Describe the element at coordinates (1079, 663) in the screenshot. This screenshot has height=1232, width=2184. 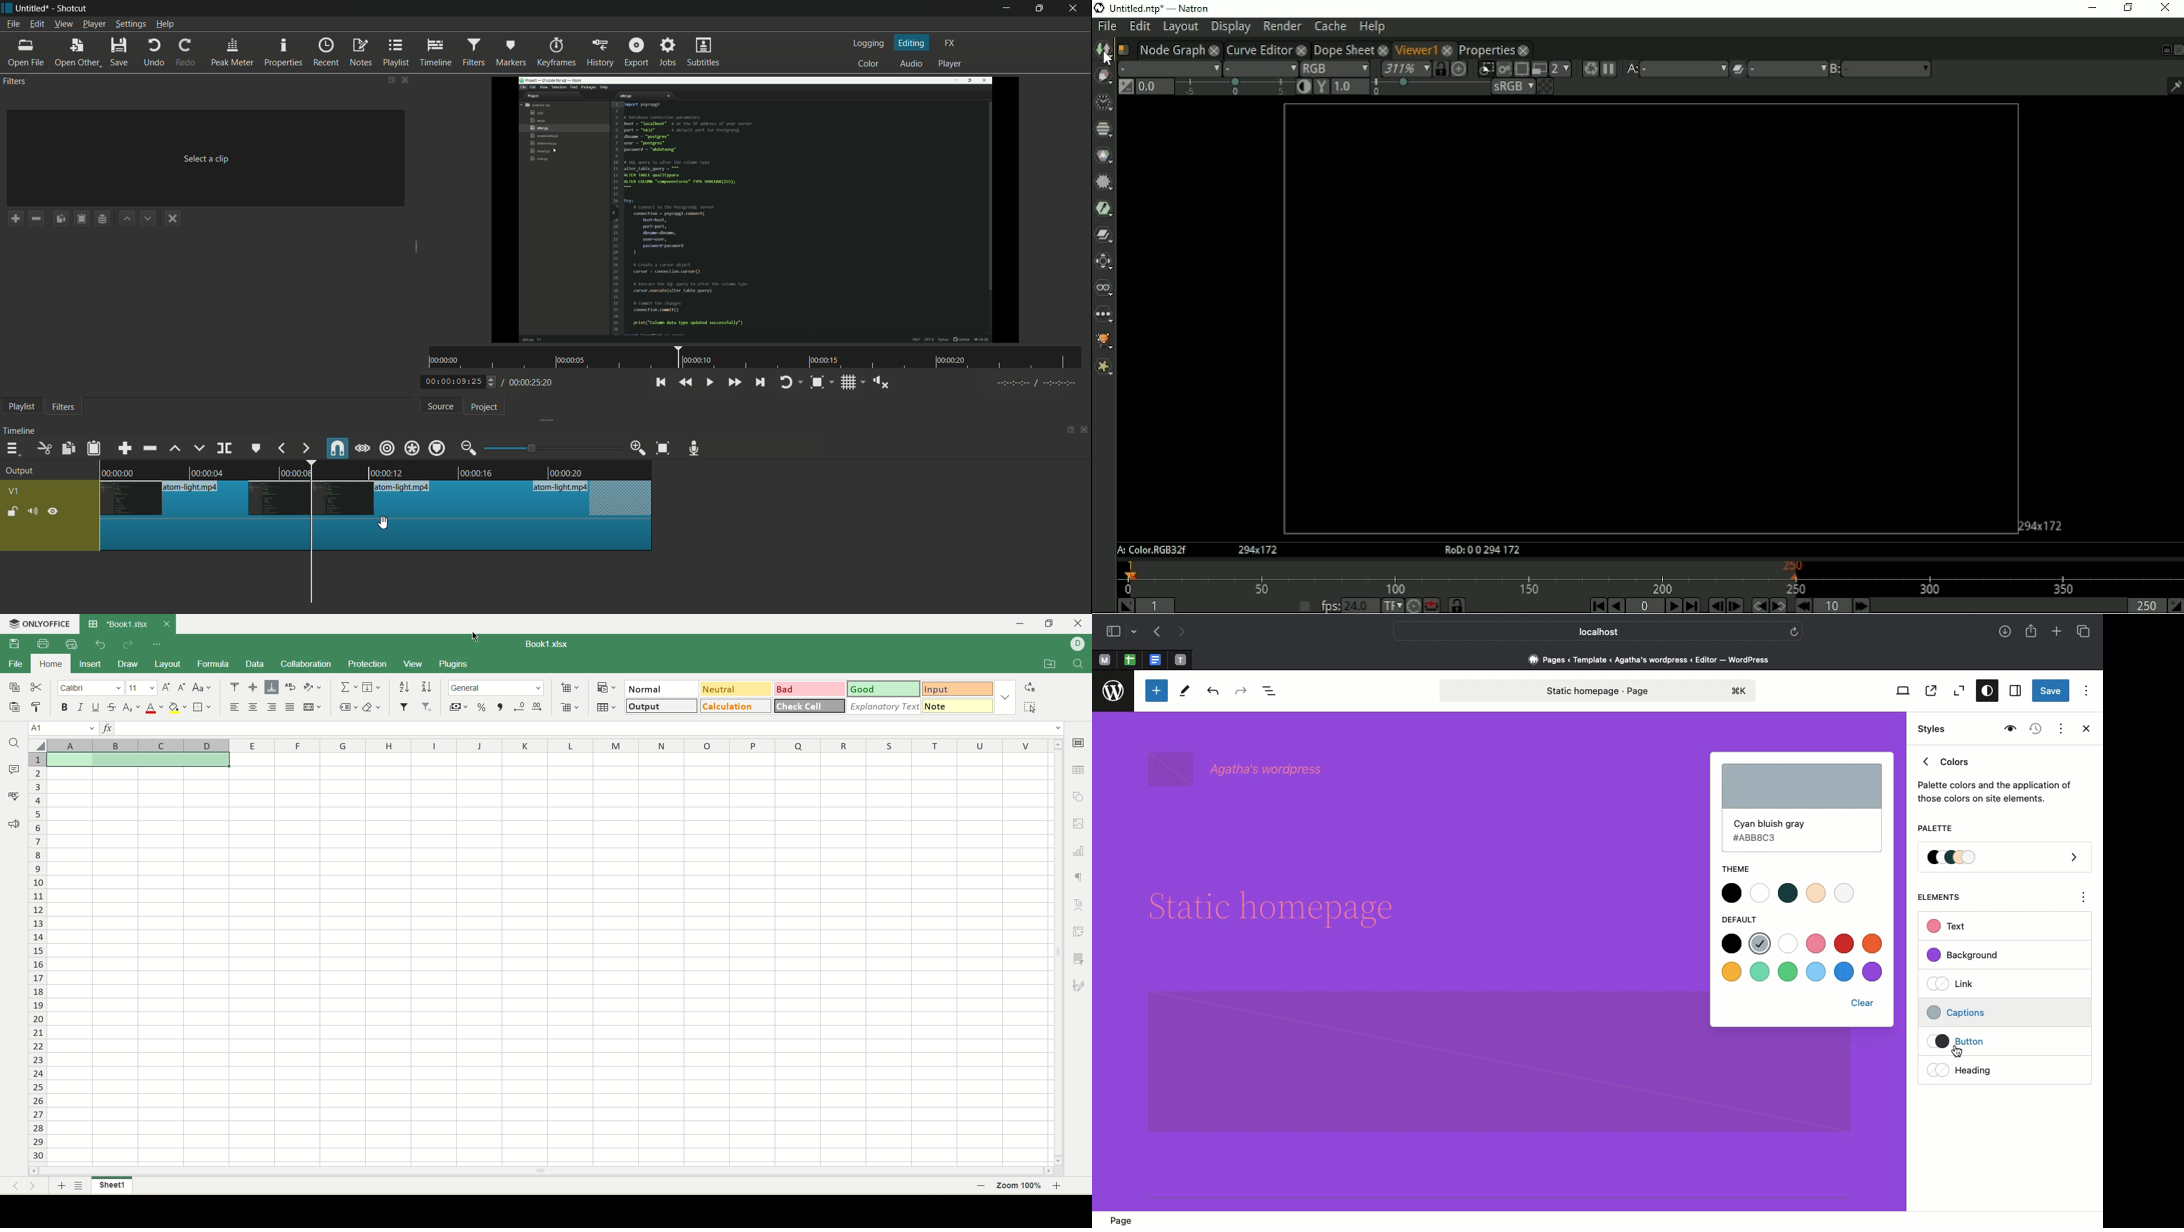
I see `find` at that location.